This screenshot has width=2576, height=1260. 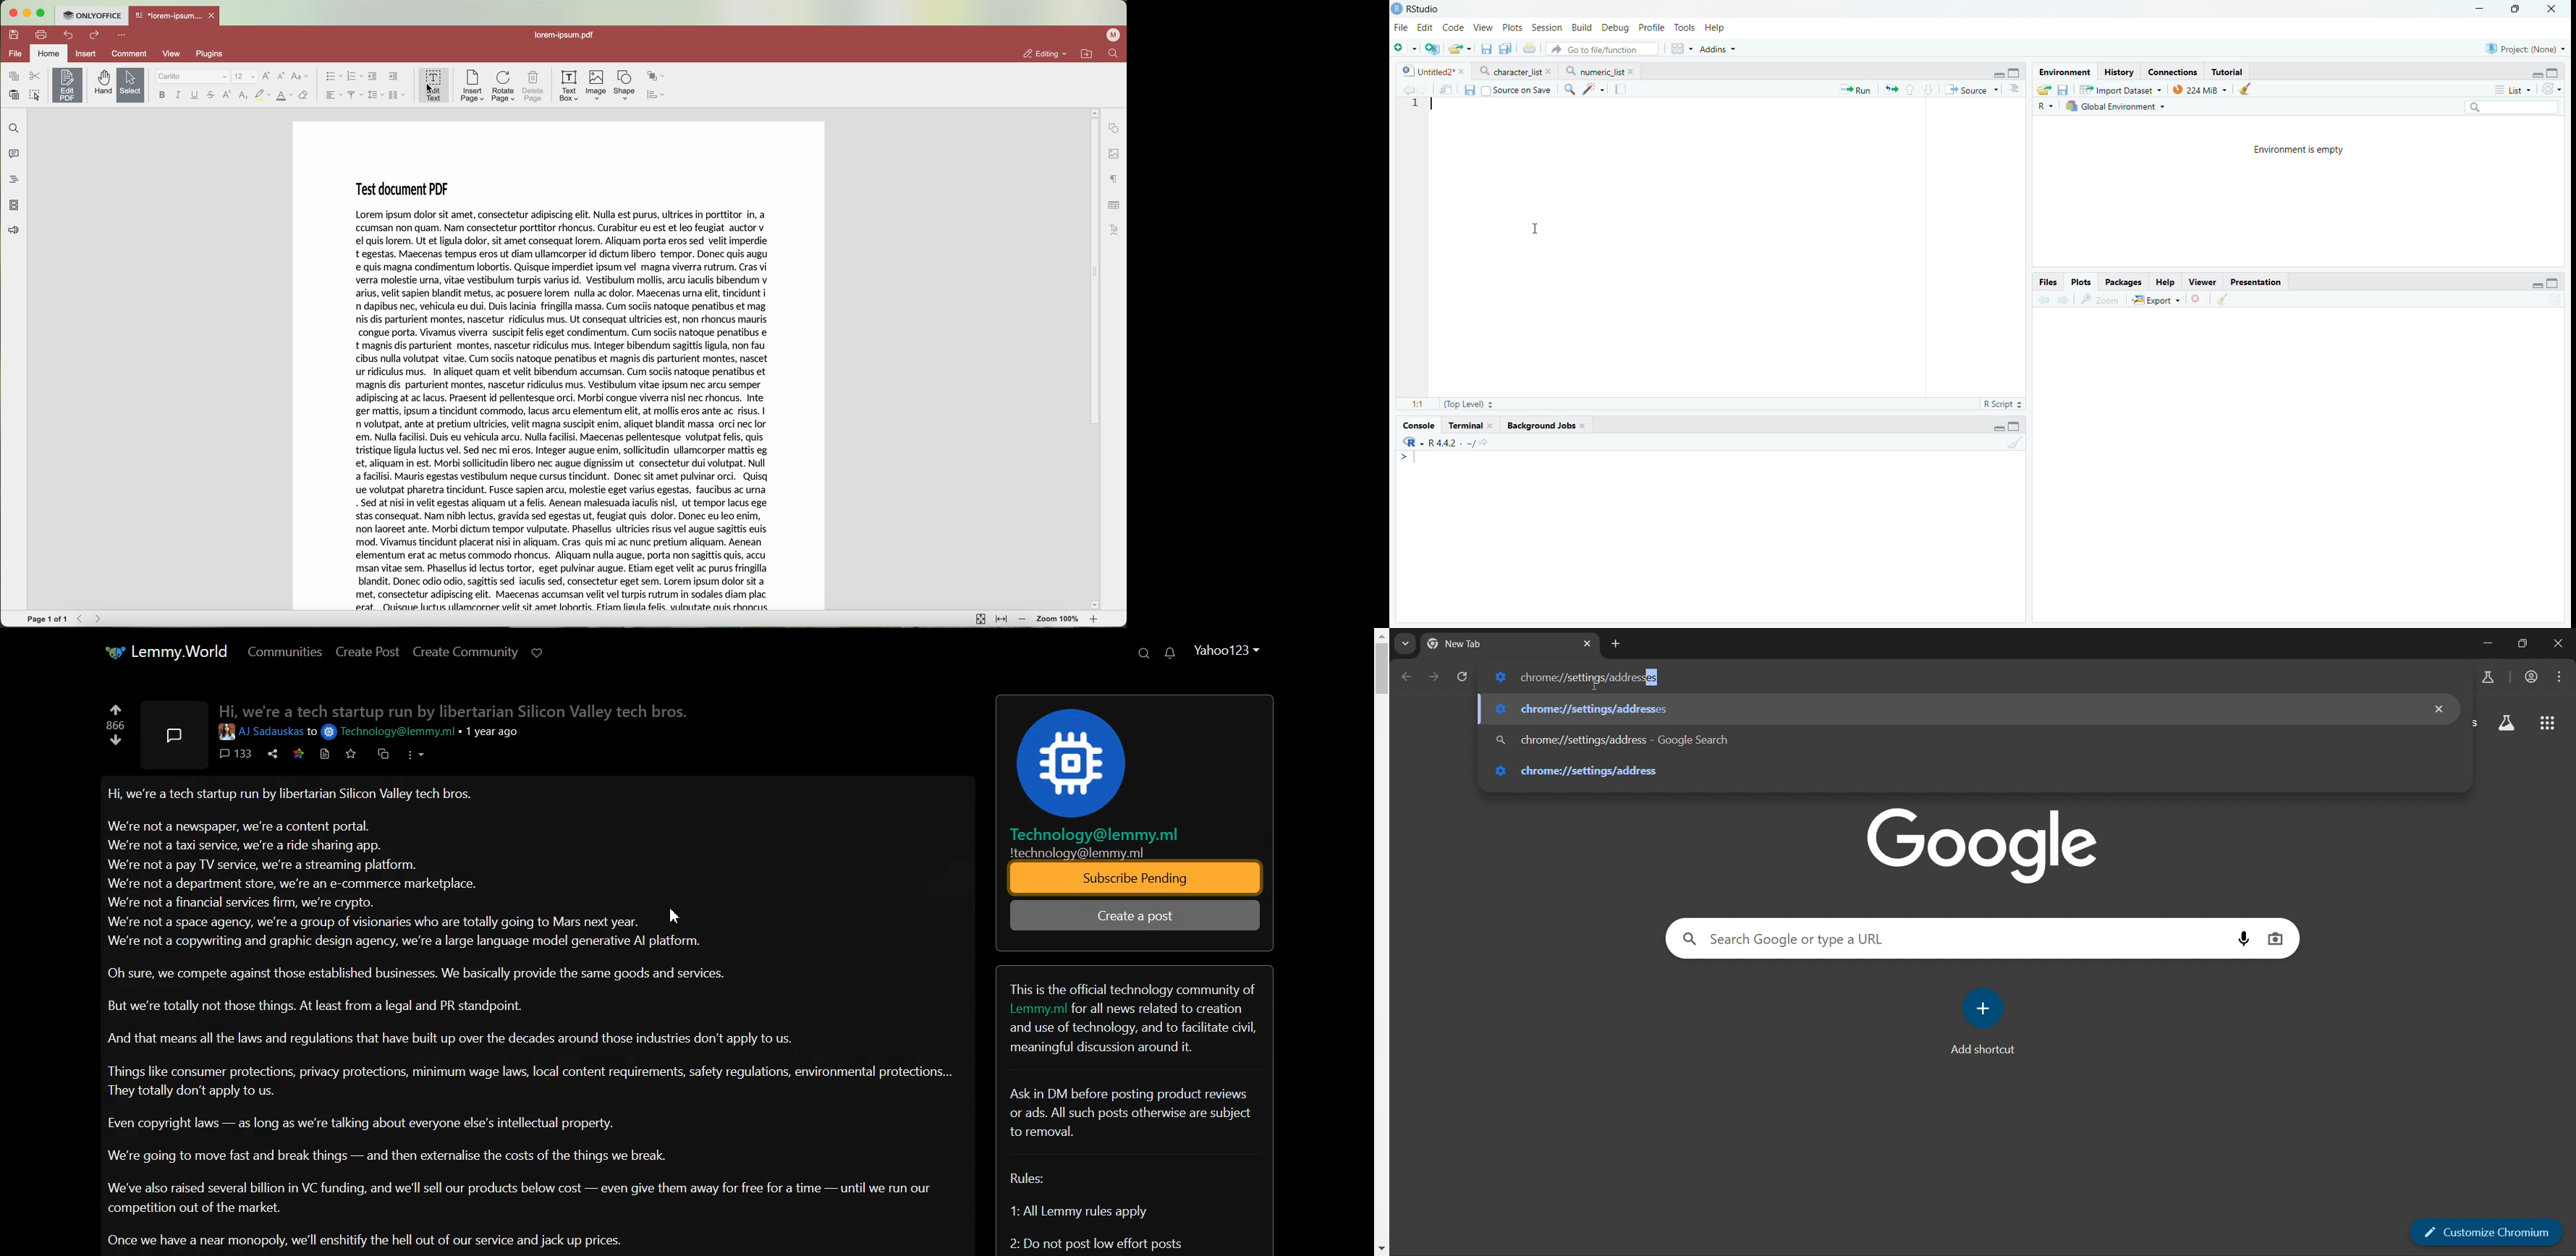 What do you see at coordinates (1570, 90) in the screenshot?
I see `Find/Replace` at bounding box center [1570, 90].